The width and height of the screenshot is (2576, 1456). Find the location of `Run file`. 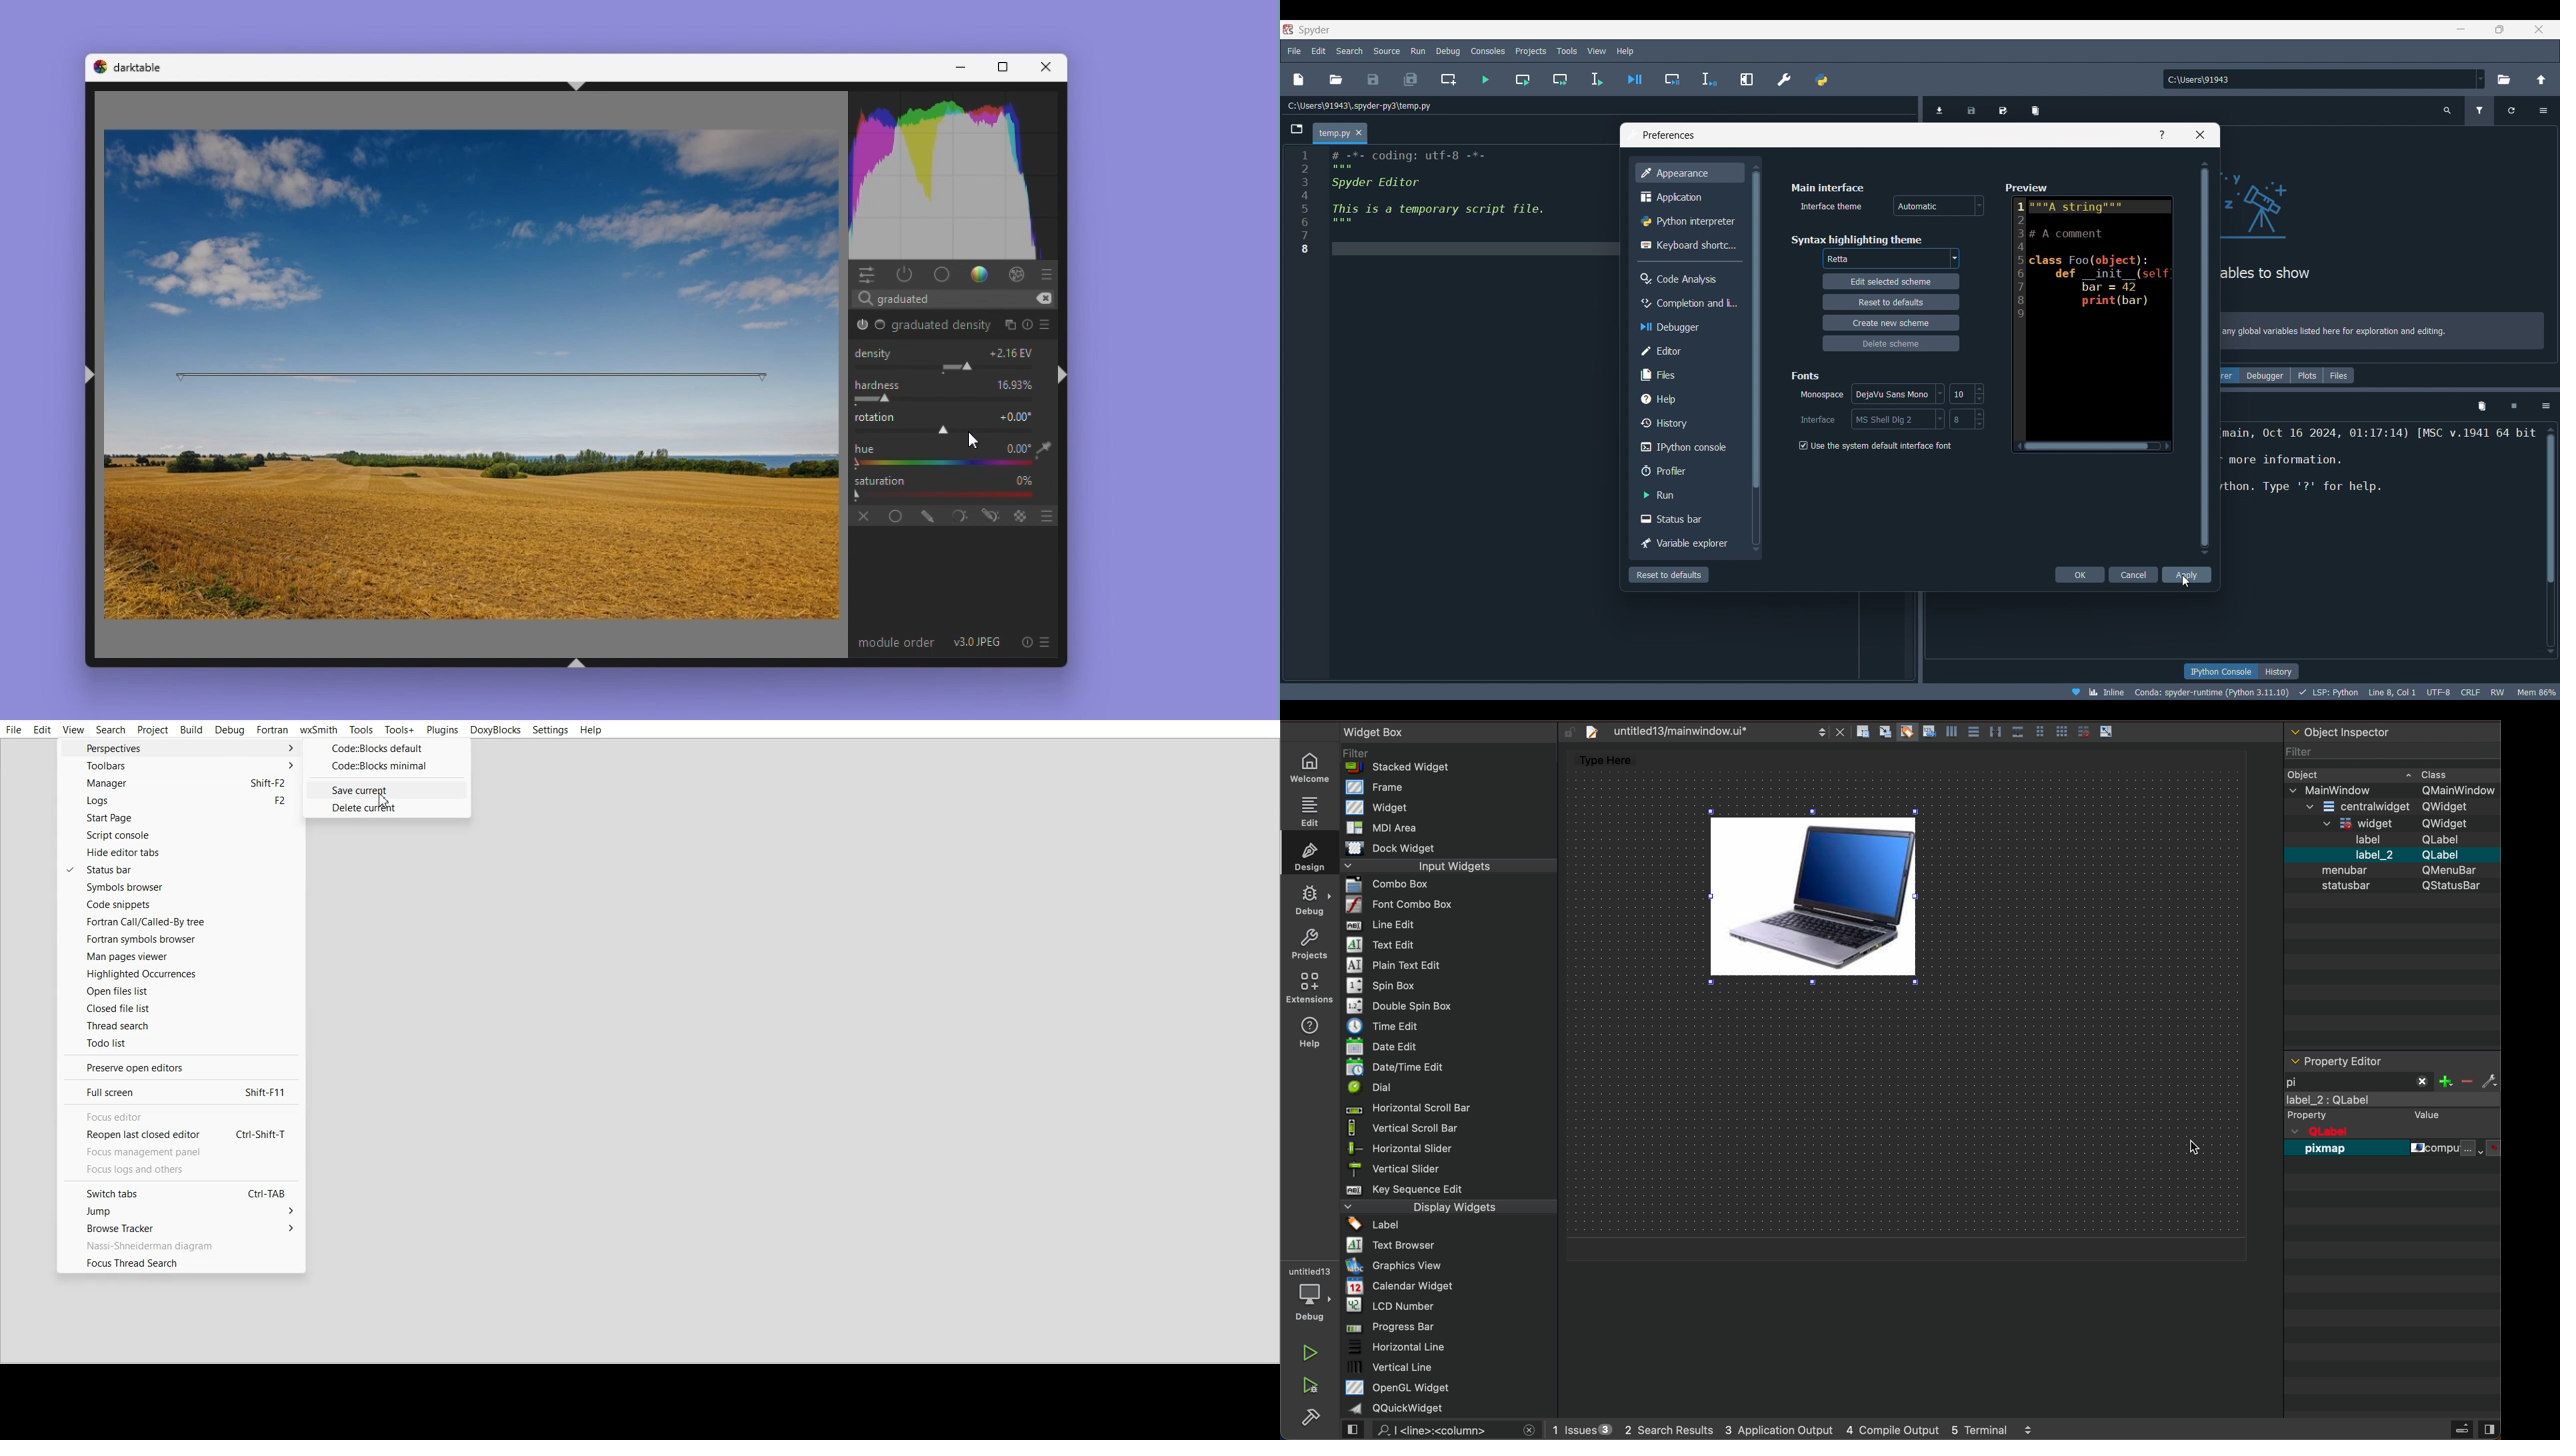

Run file is located at coordinates (1485, 79).